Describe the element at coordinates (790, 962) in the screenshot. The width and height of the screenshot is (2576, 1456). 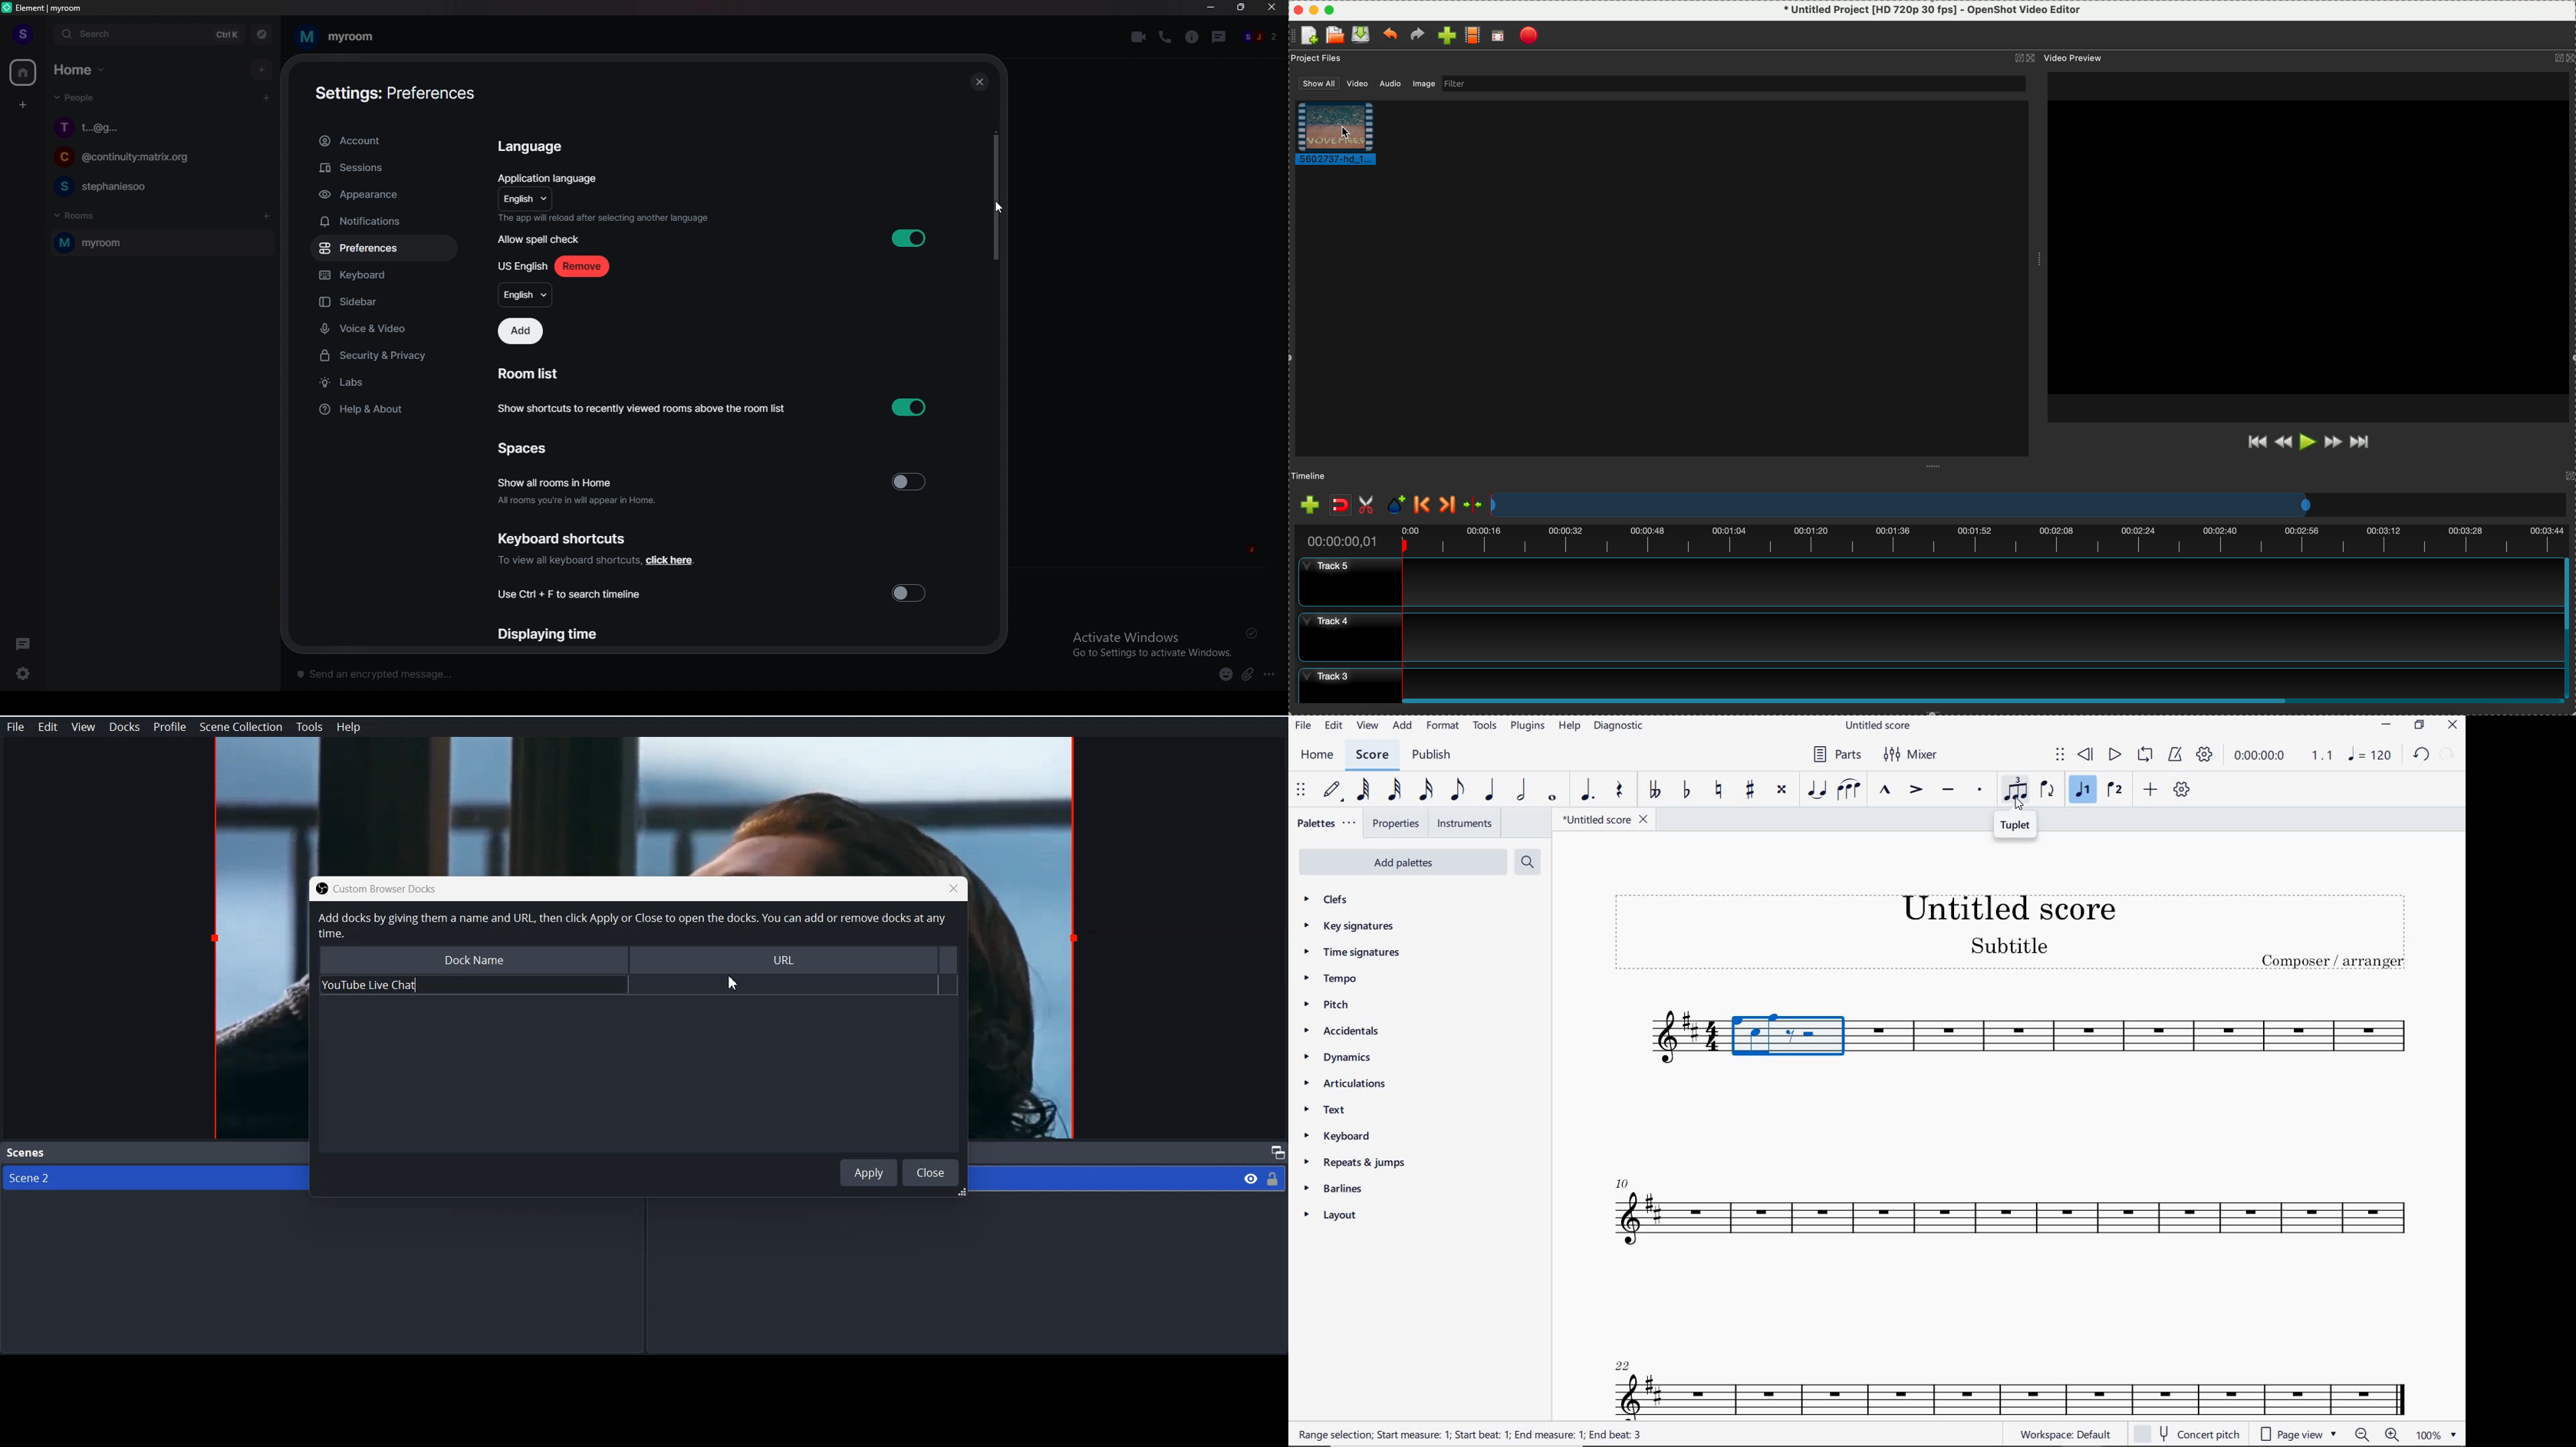
I see `URL` at that location.